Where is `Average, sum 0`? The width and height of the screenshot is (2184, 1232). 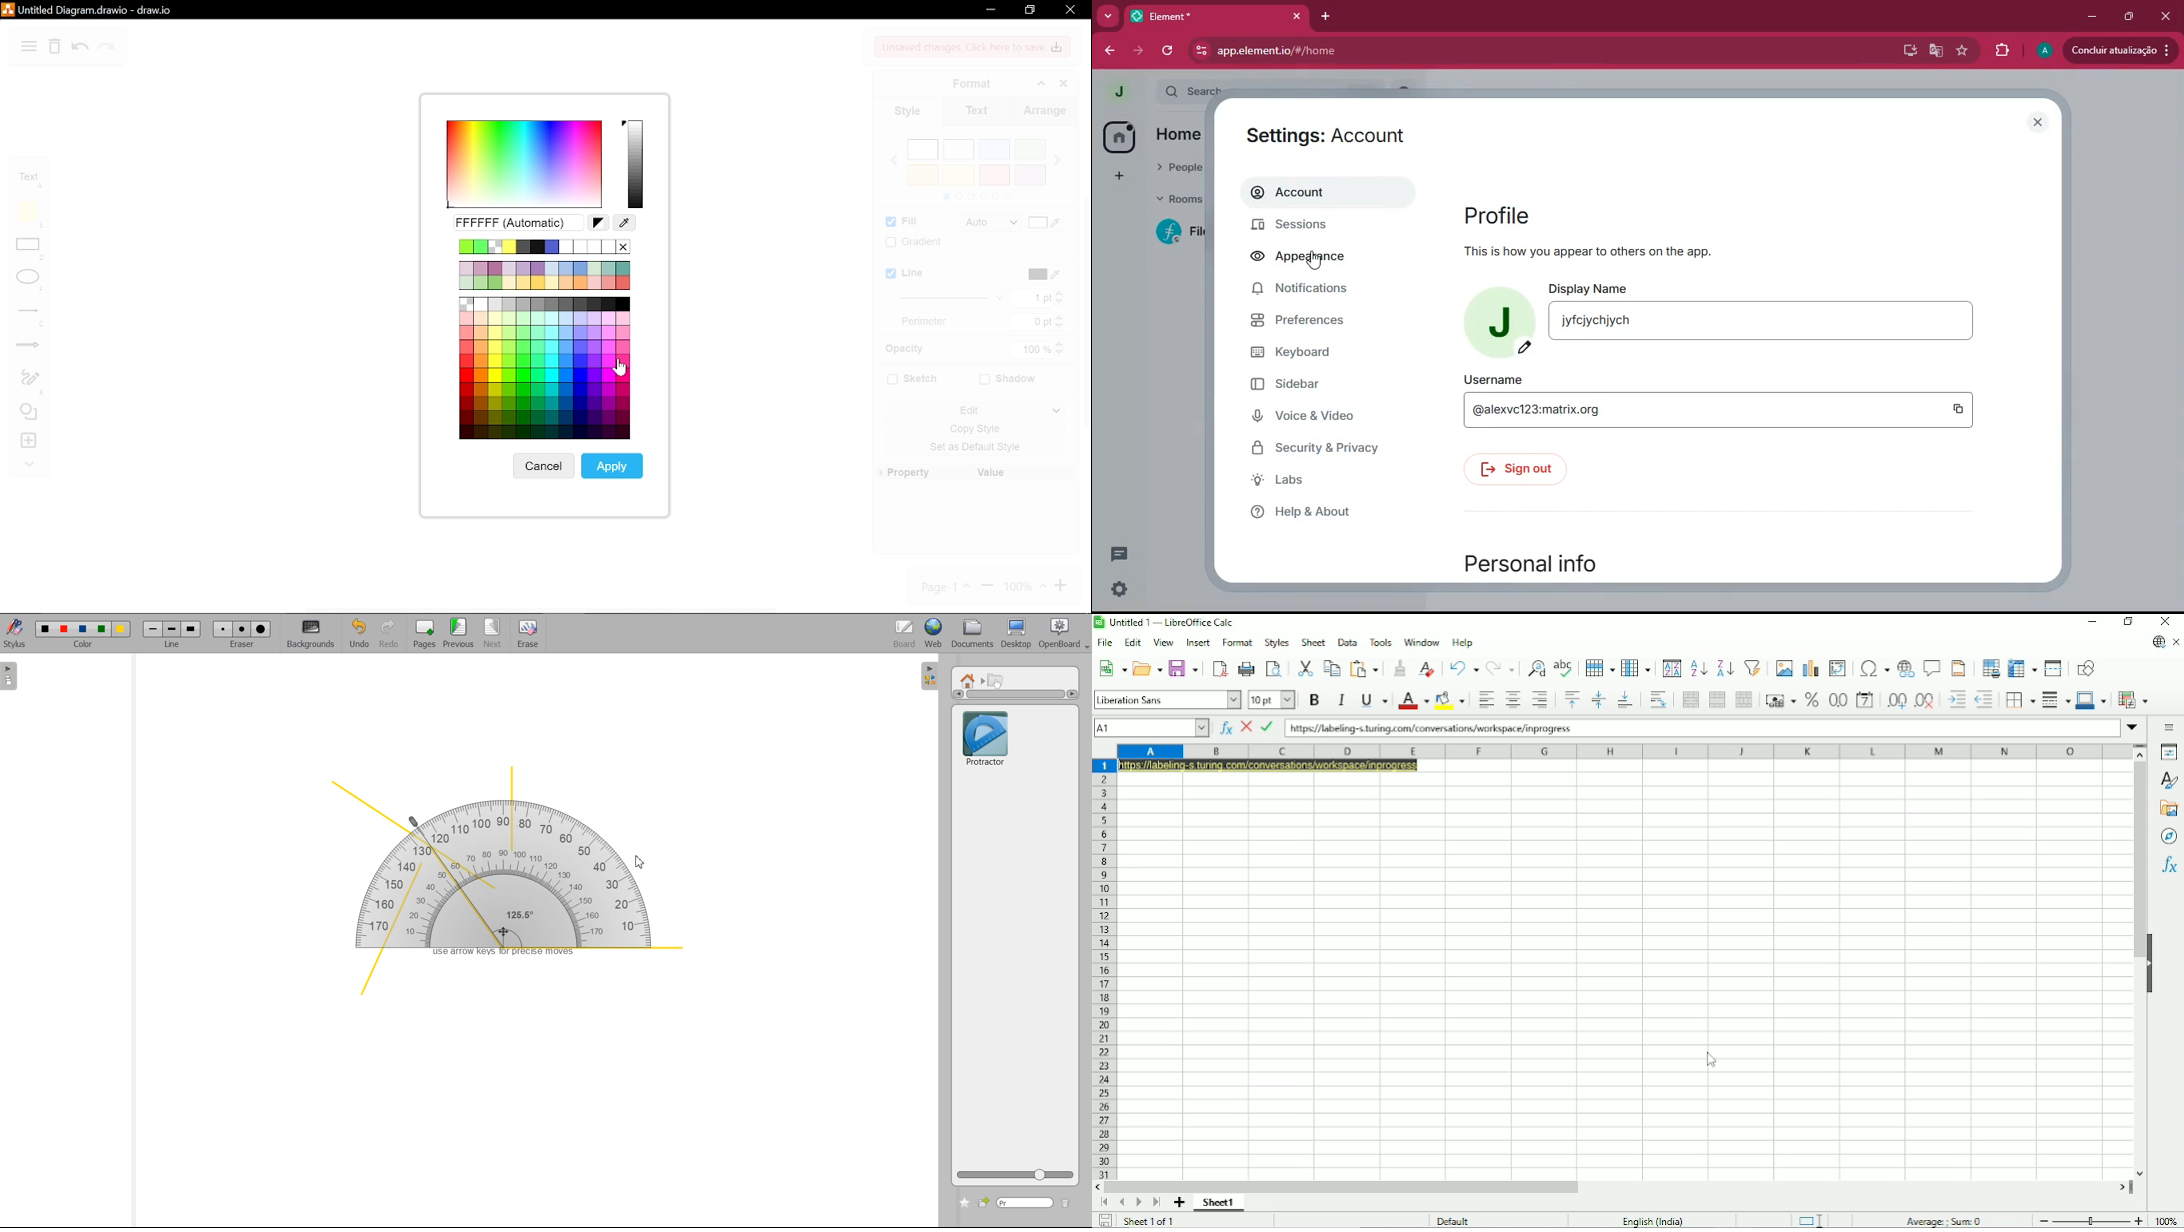 Average, sum 0 is located at coordinates (1946, 1221).